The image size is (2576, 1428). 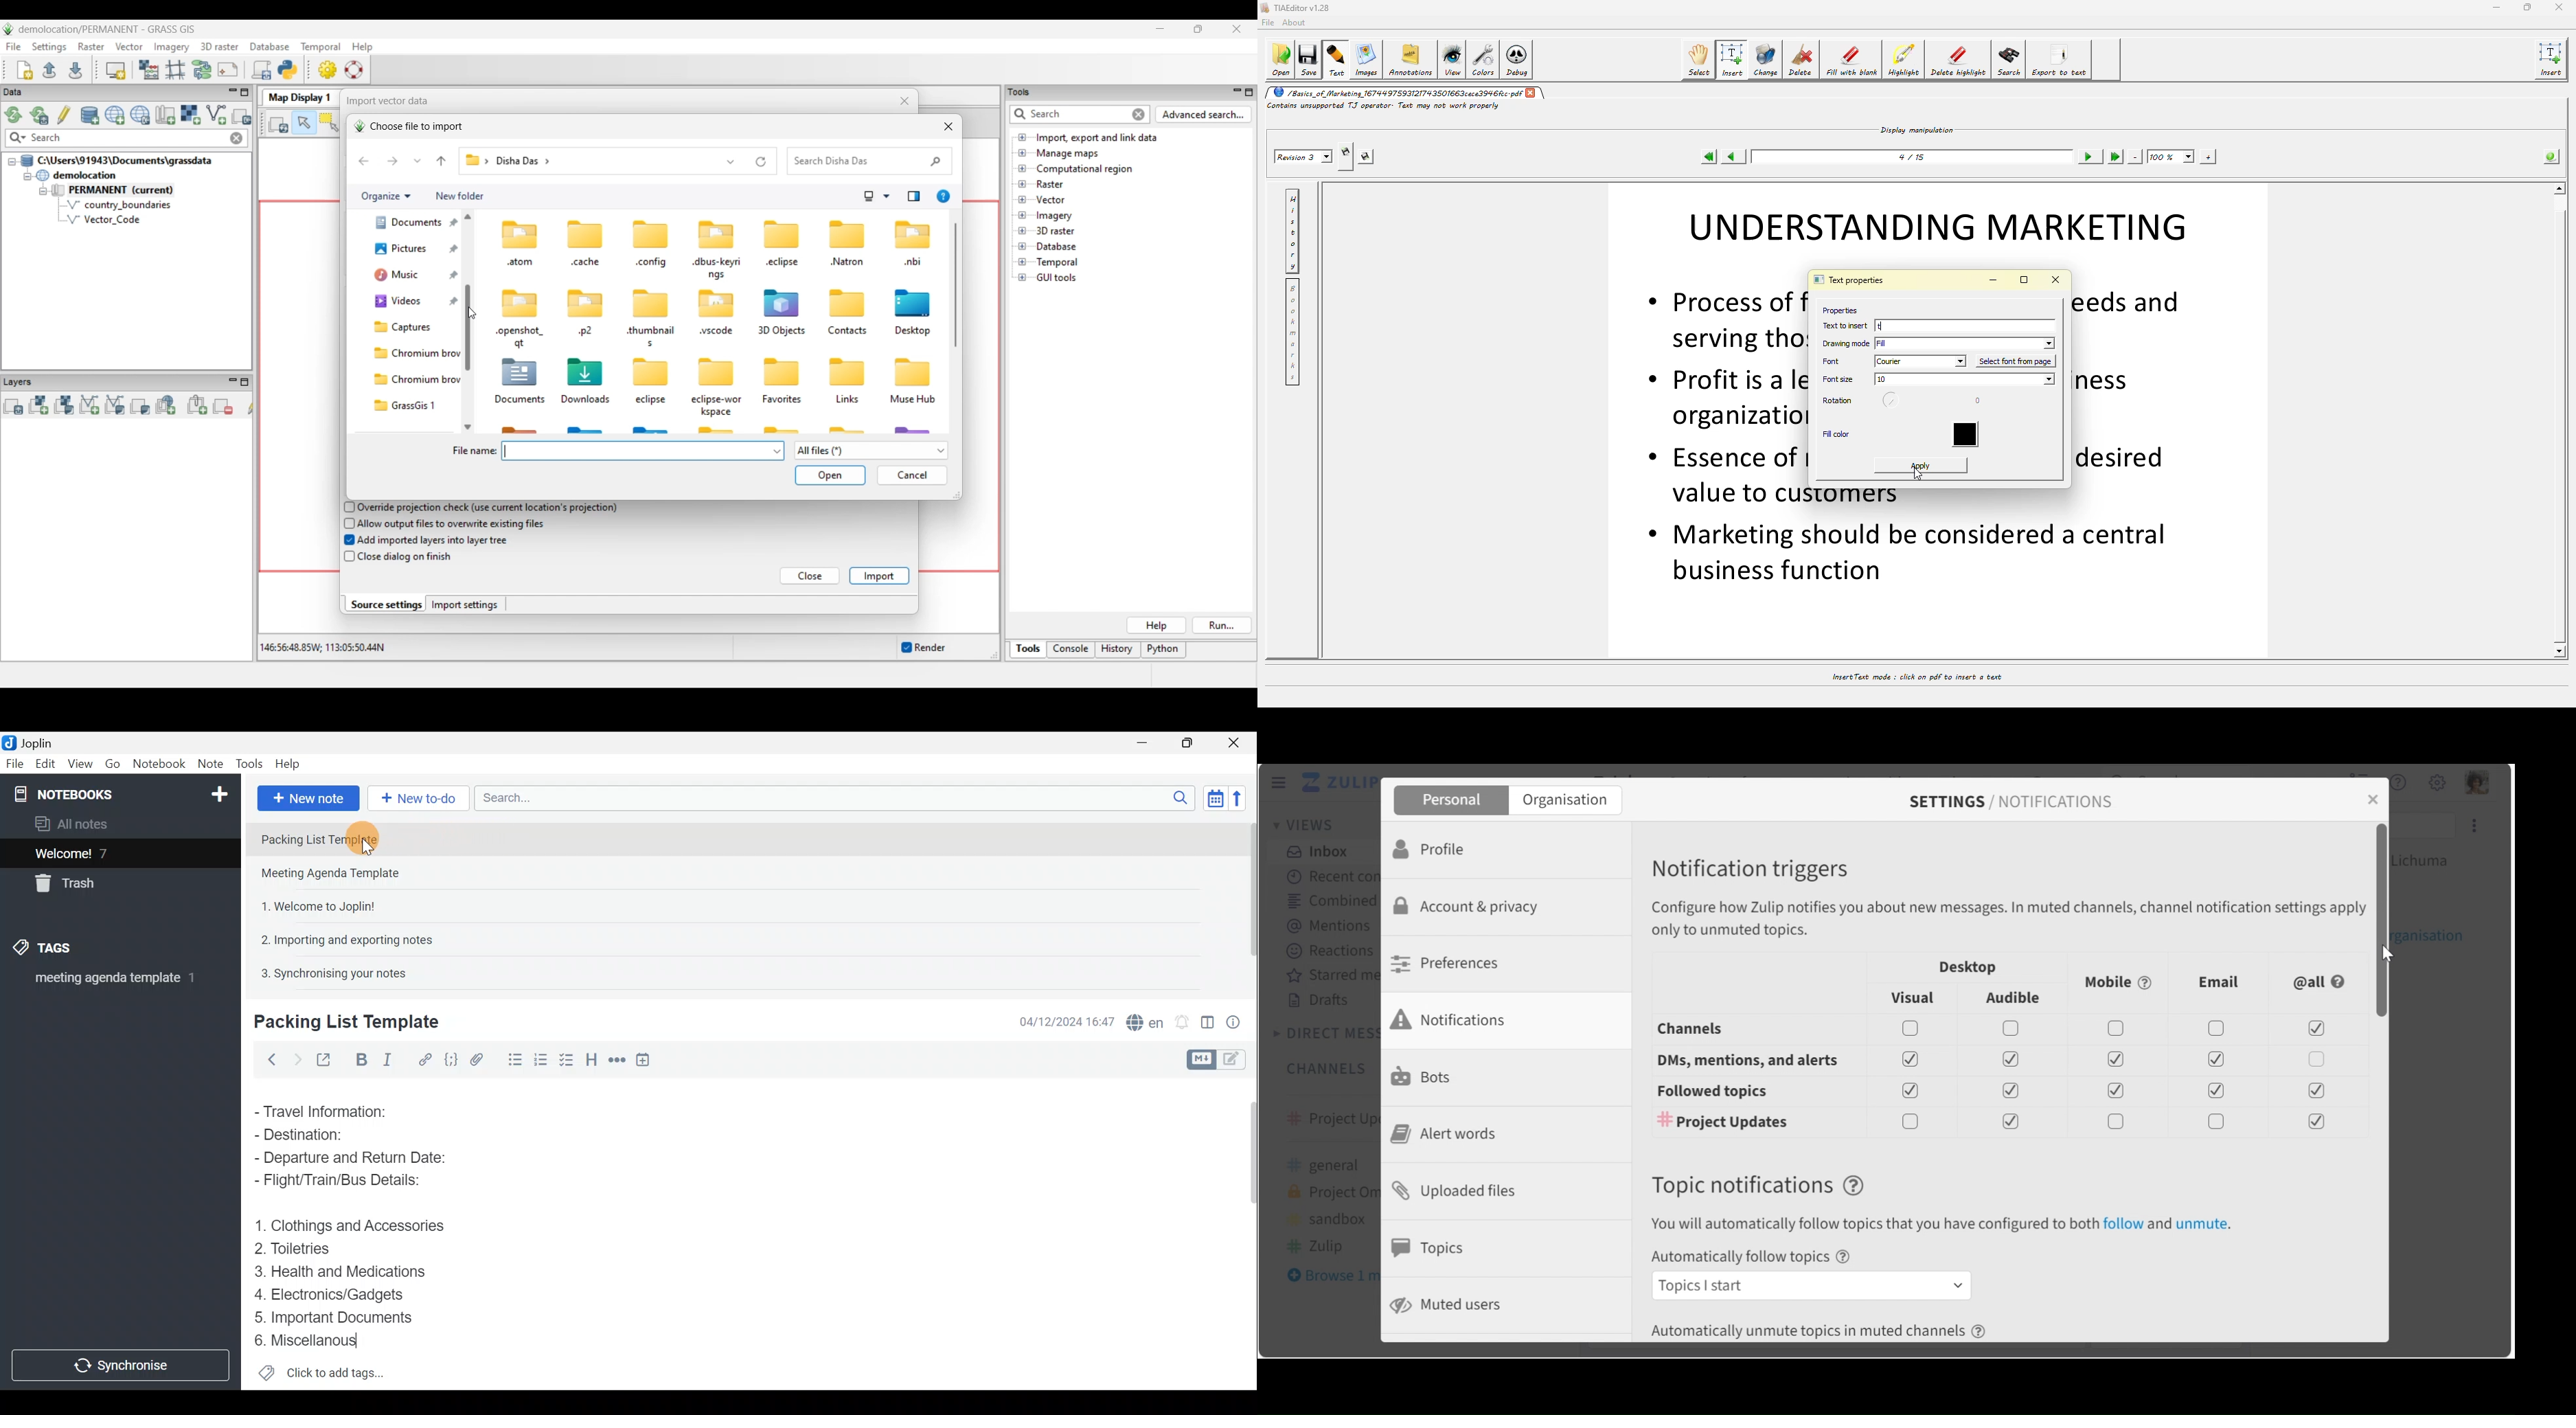 I want to click on Click to add tags, so click(x=322, y=1373).